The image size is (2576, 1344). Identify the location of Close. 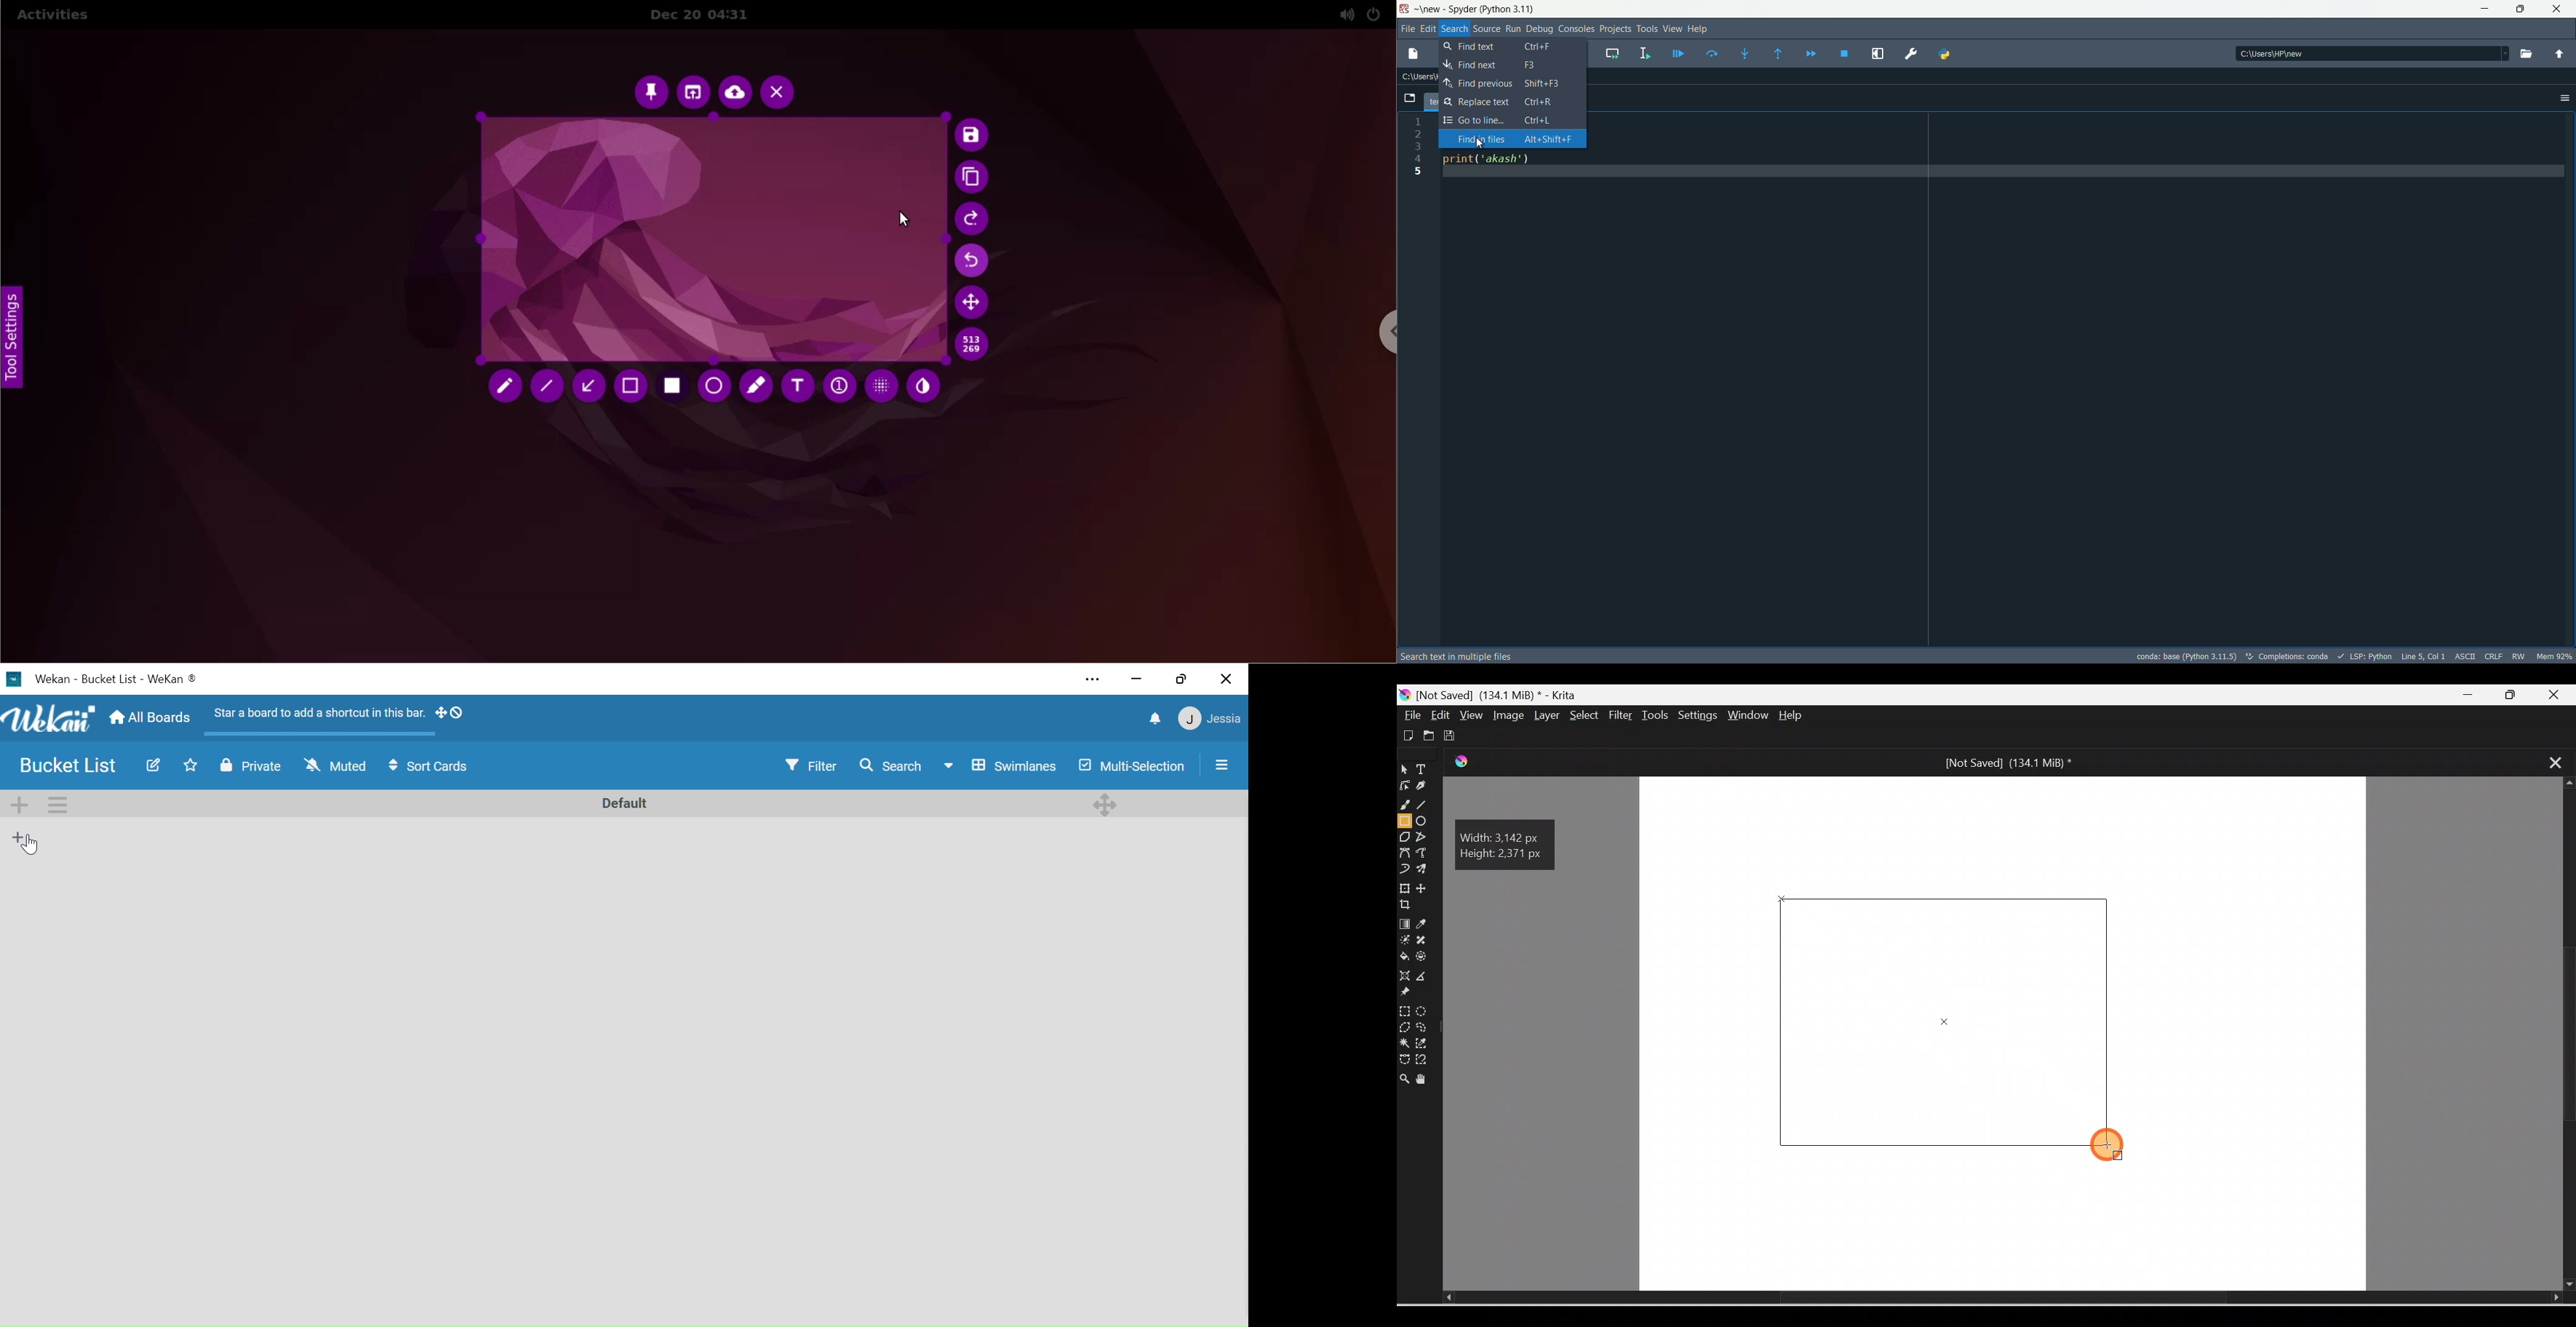
(1226, 680).